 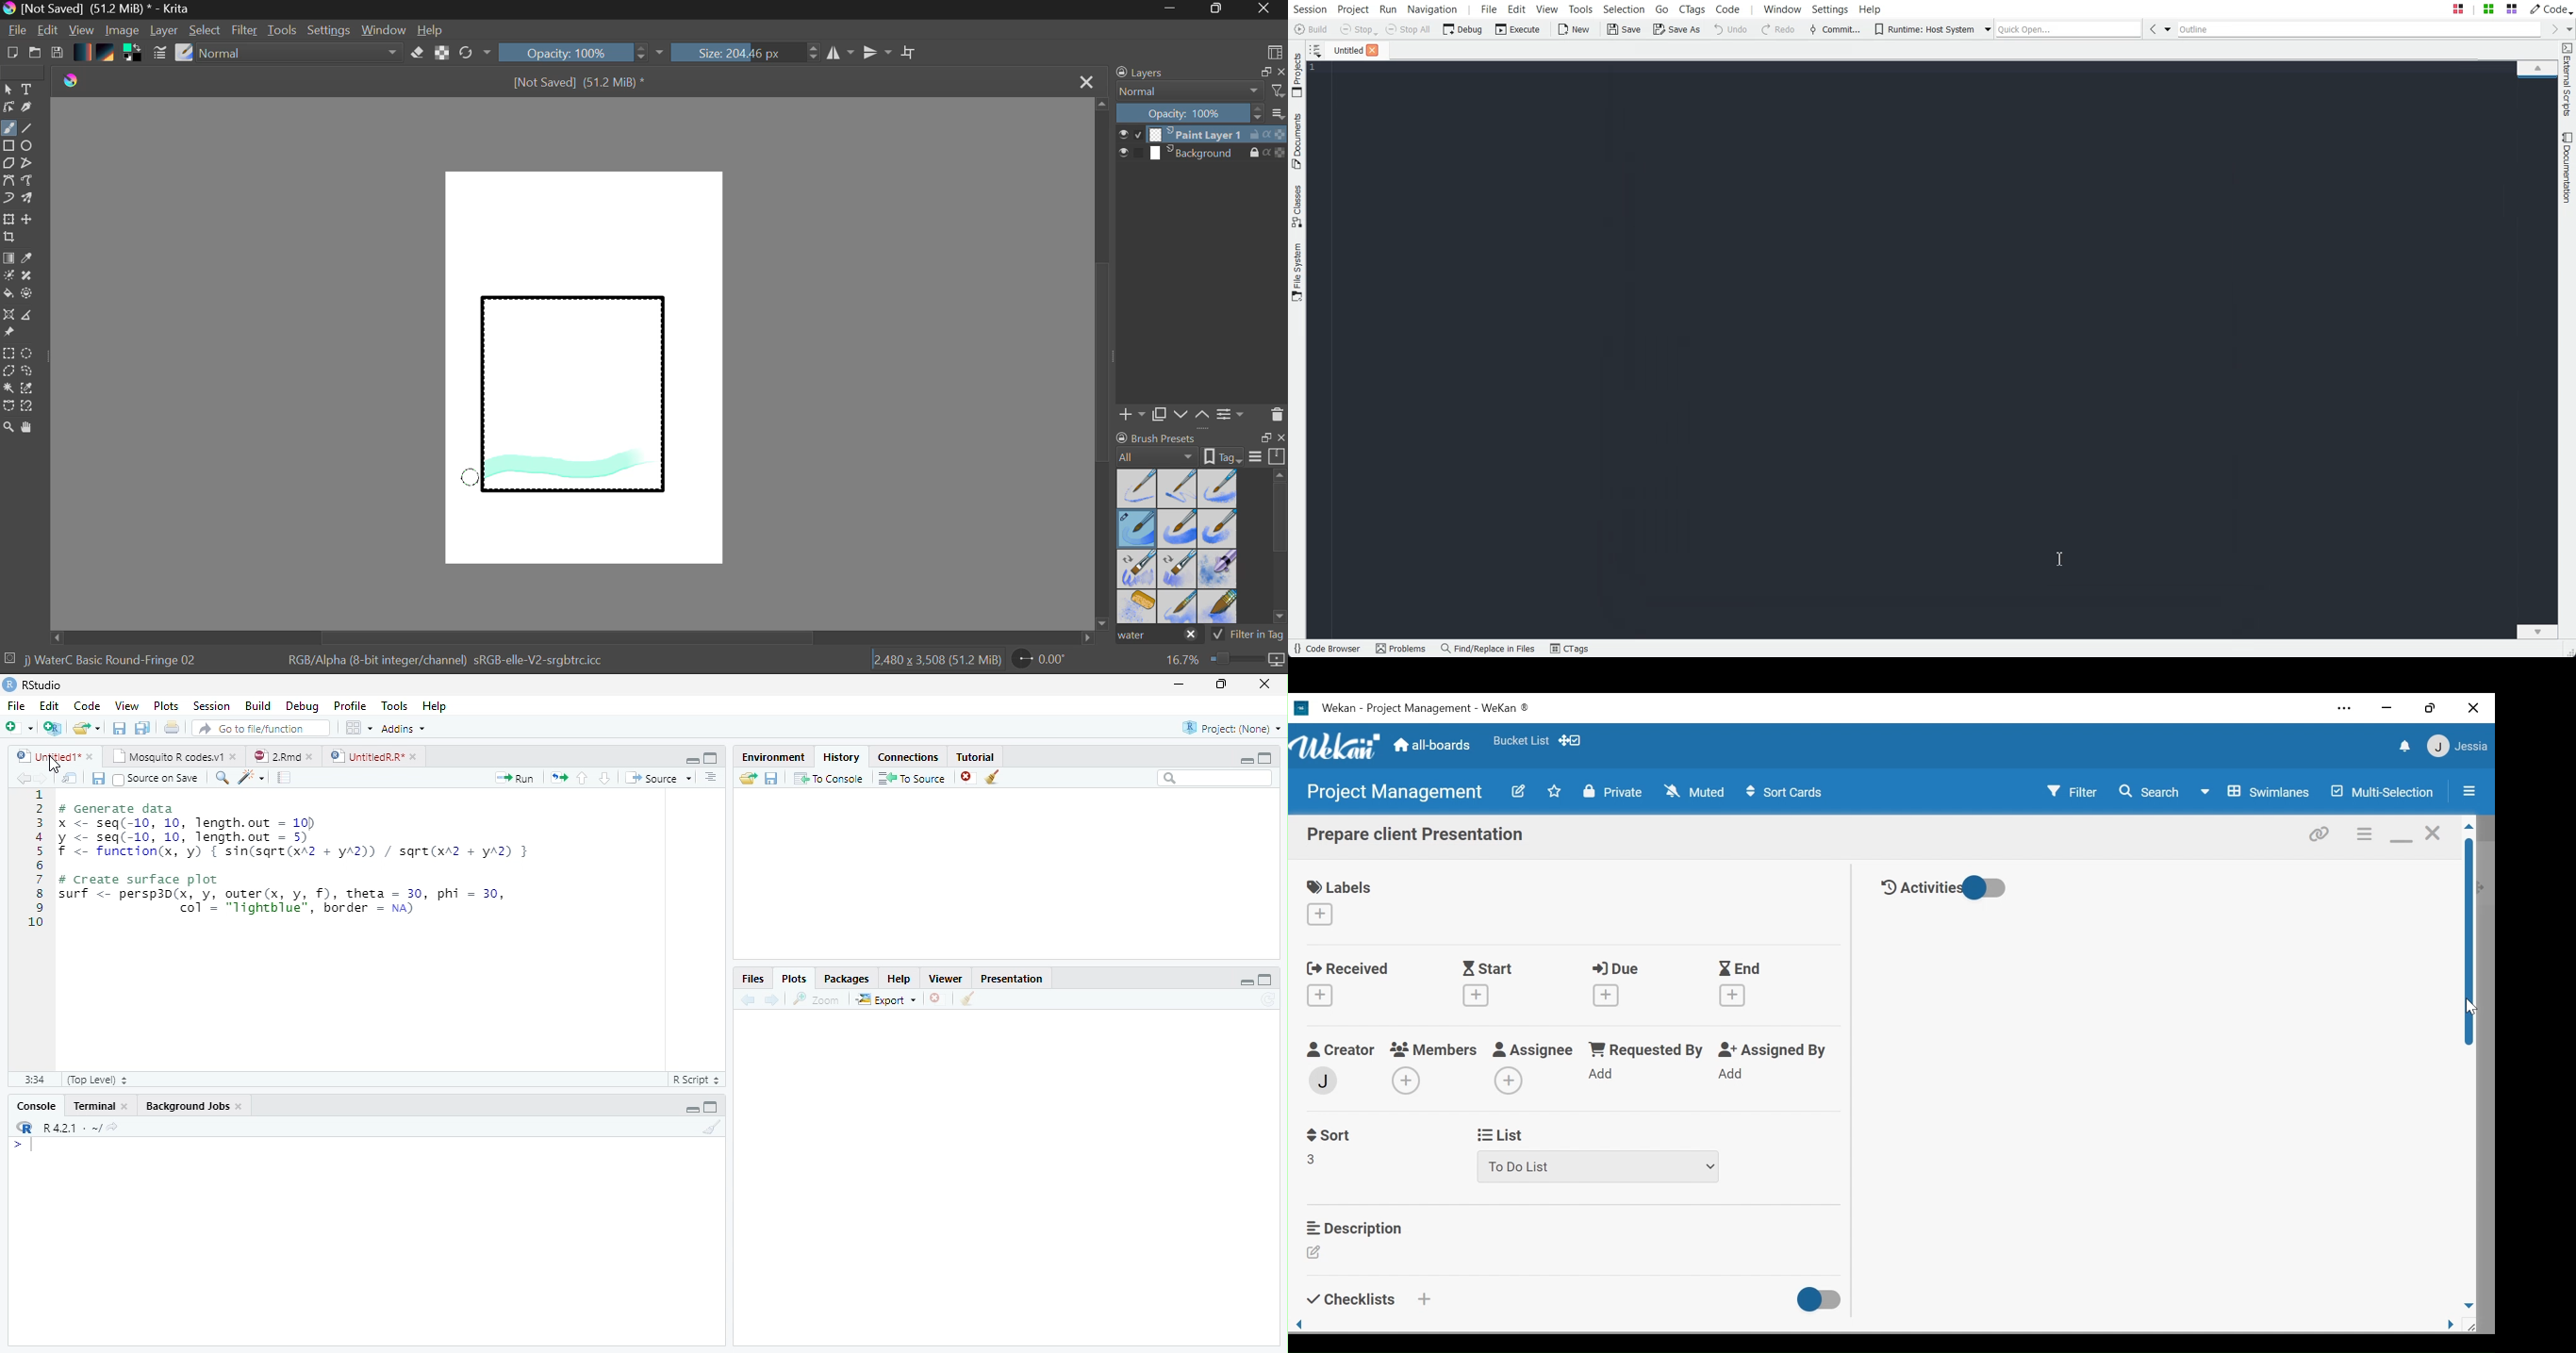 I want to click on Continuous Selection, so click(x=8, y=388).